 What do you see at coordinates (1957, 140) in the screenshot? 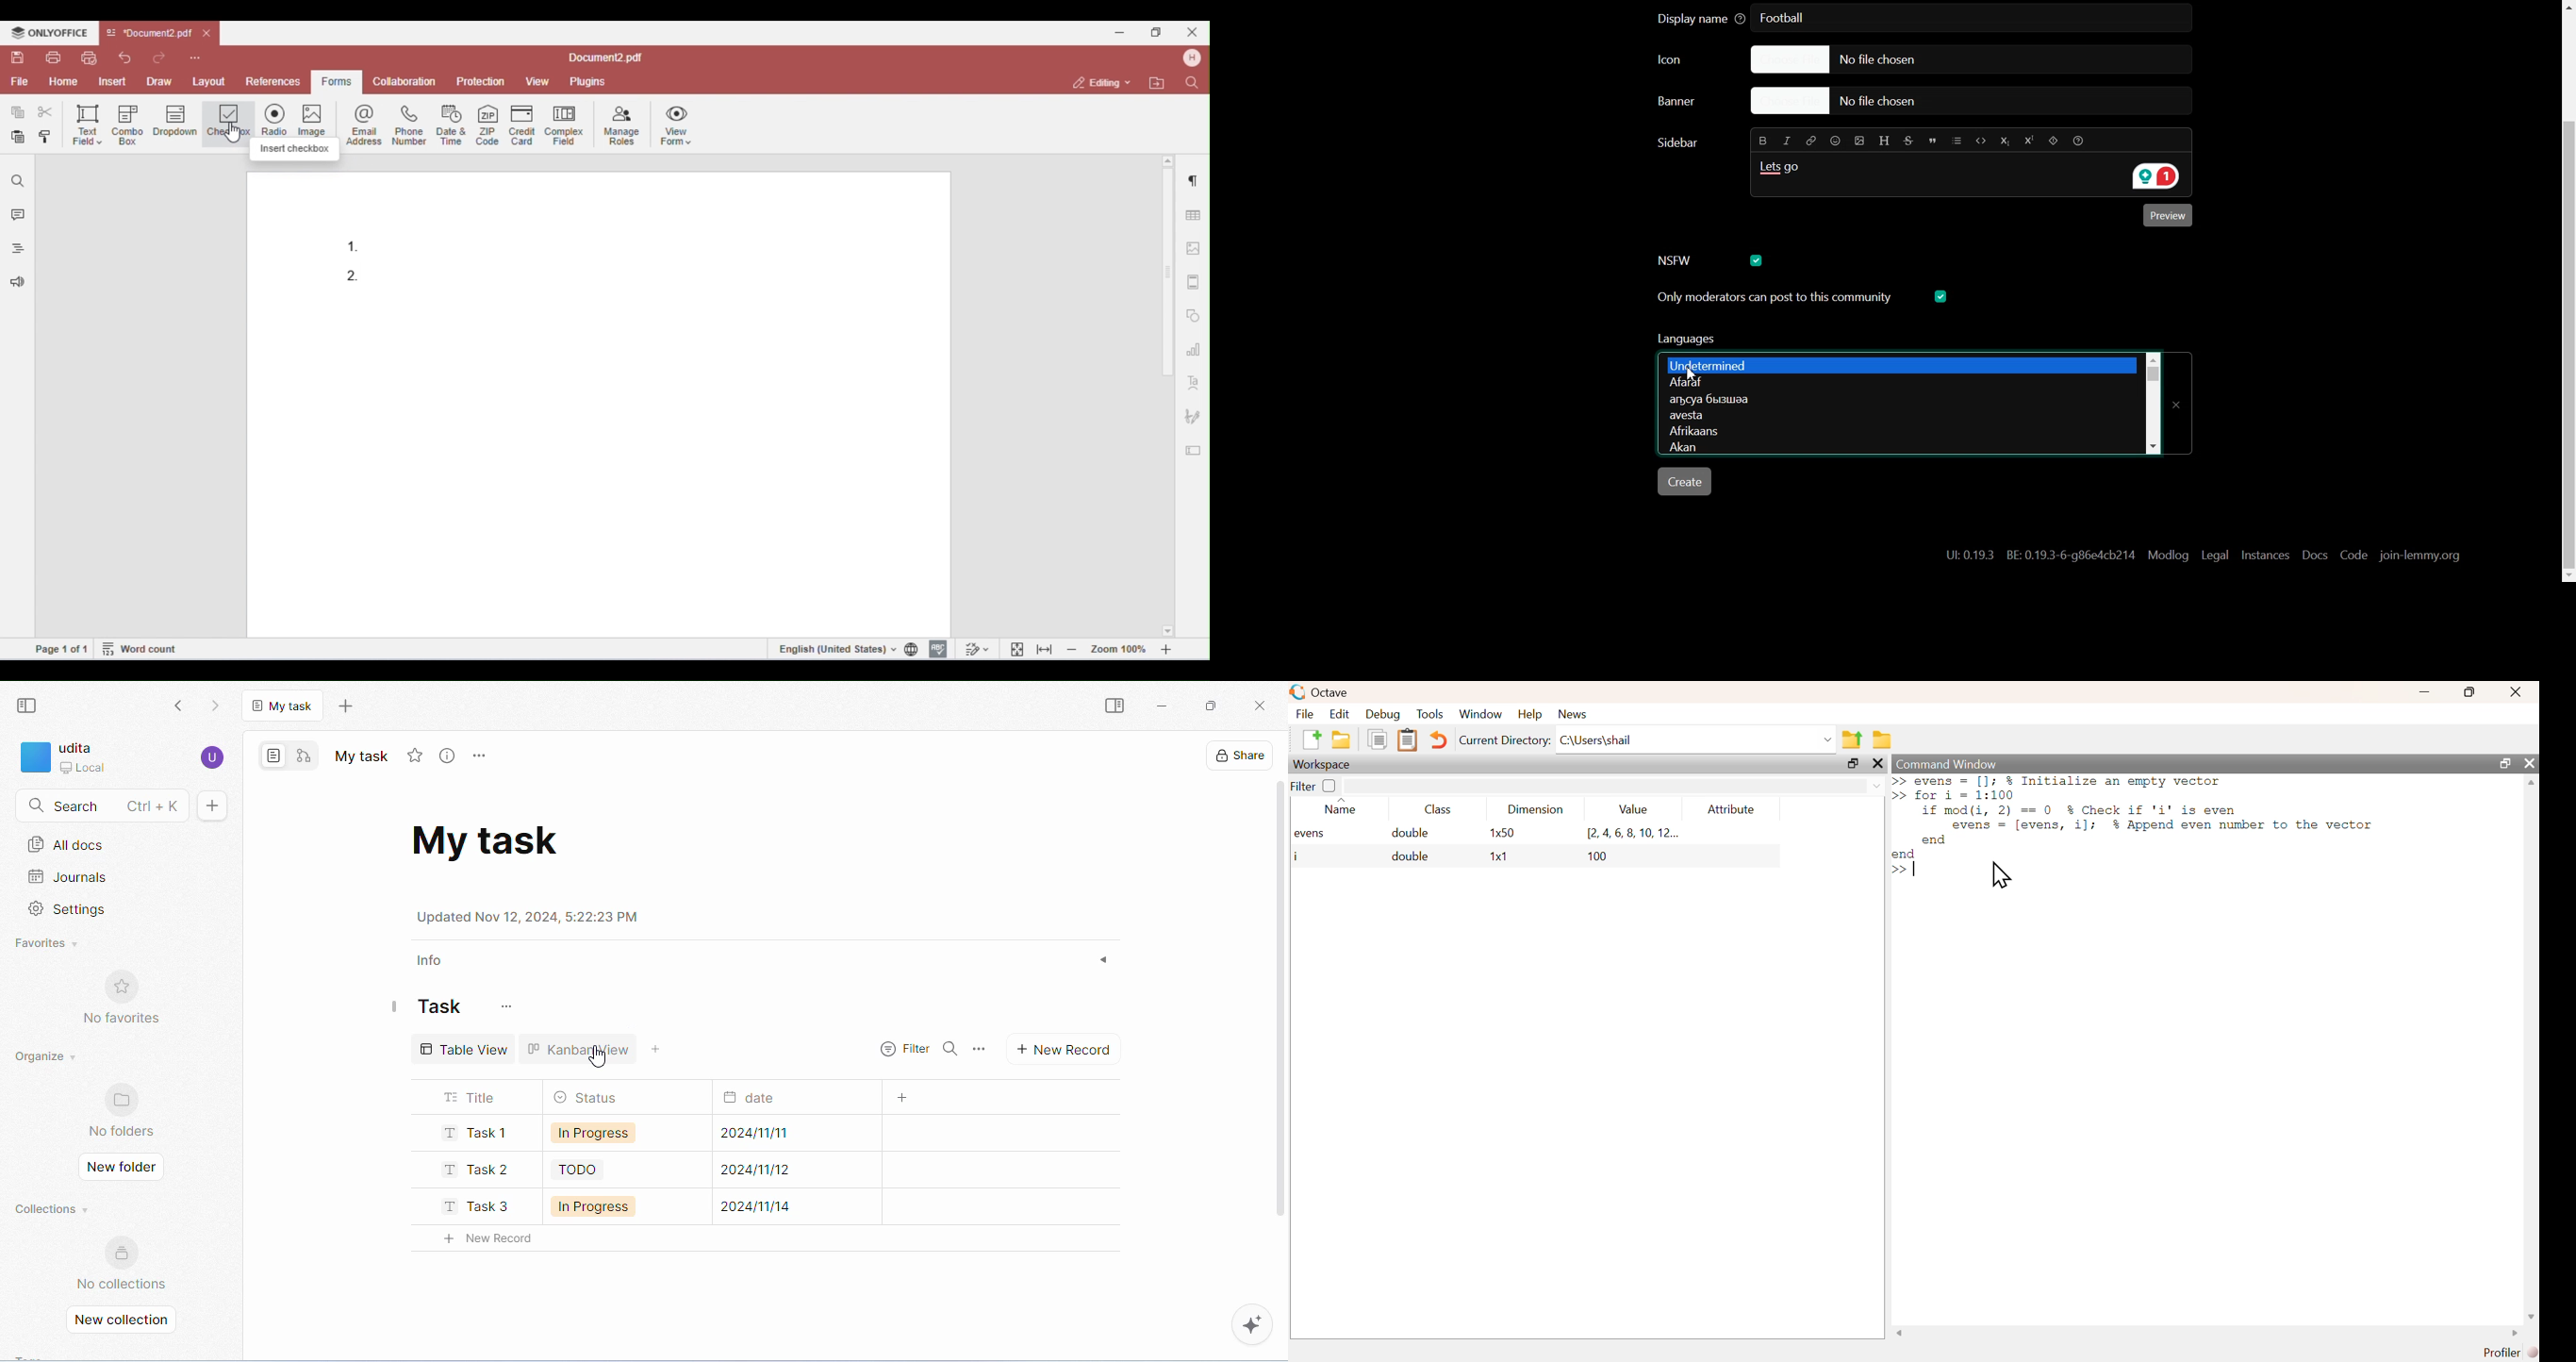
I see `List` at bounding box center [1957, 140].